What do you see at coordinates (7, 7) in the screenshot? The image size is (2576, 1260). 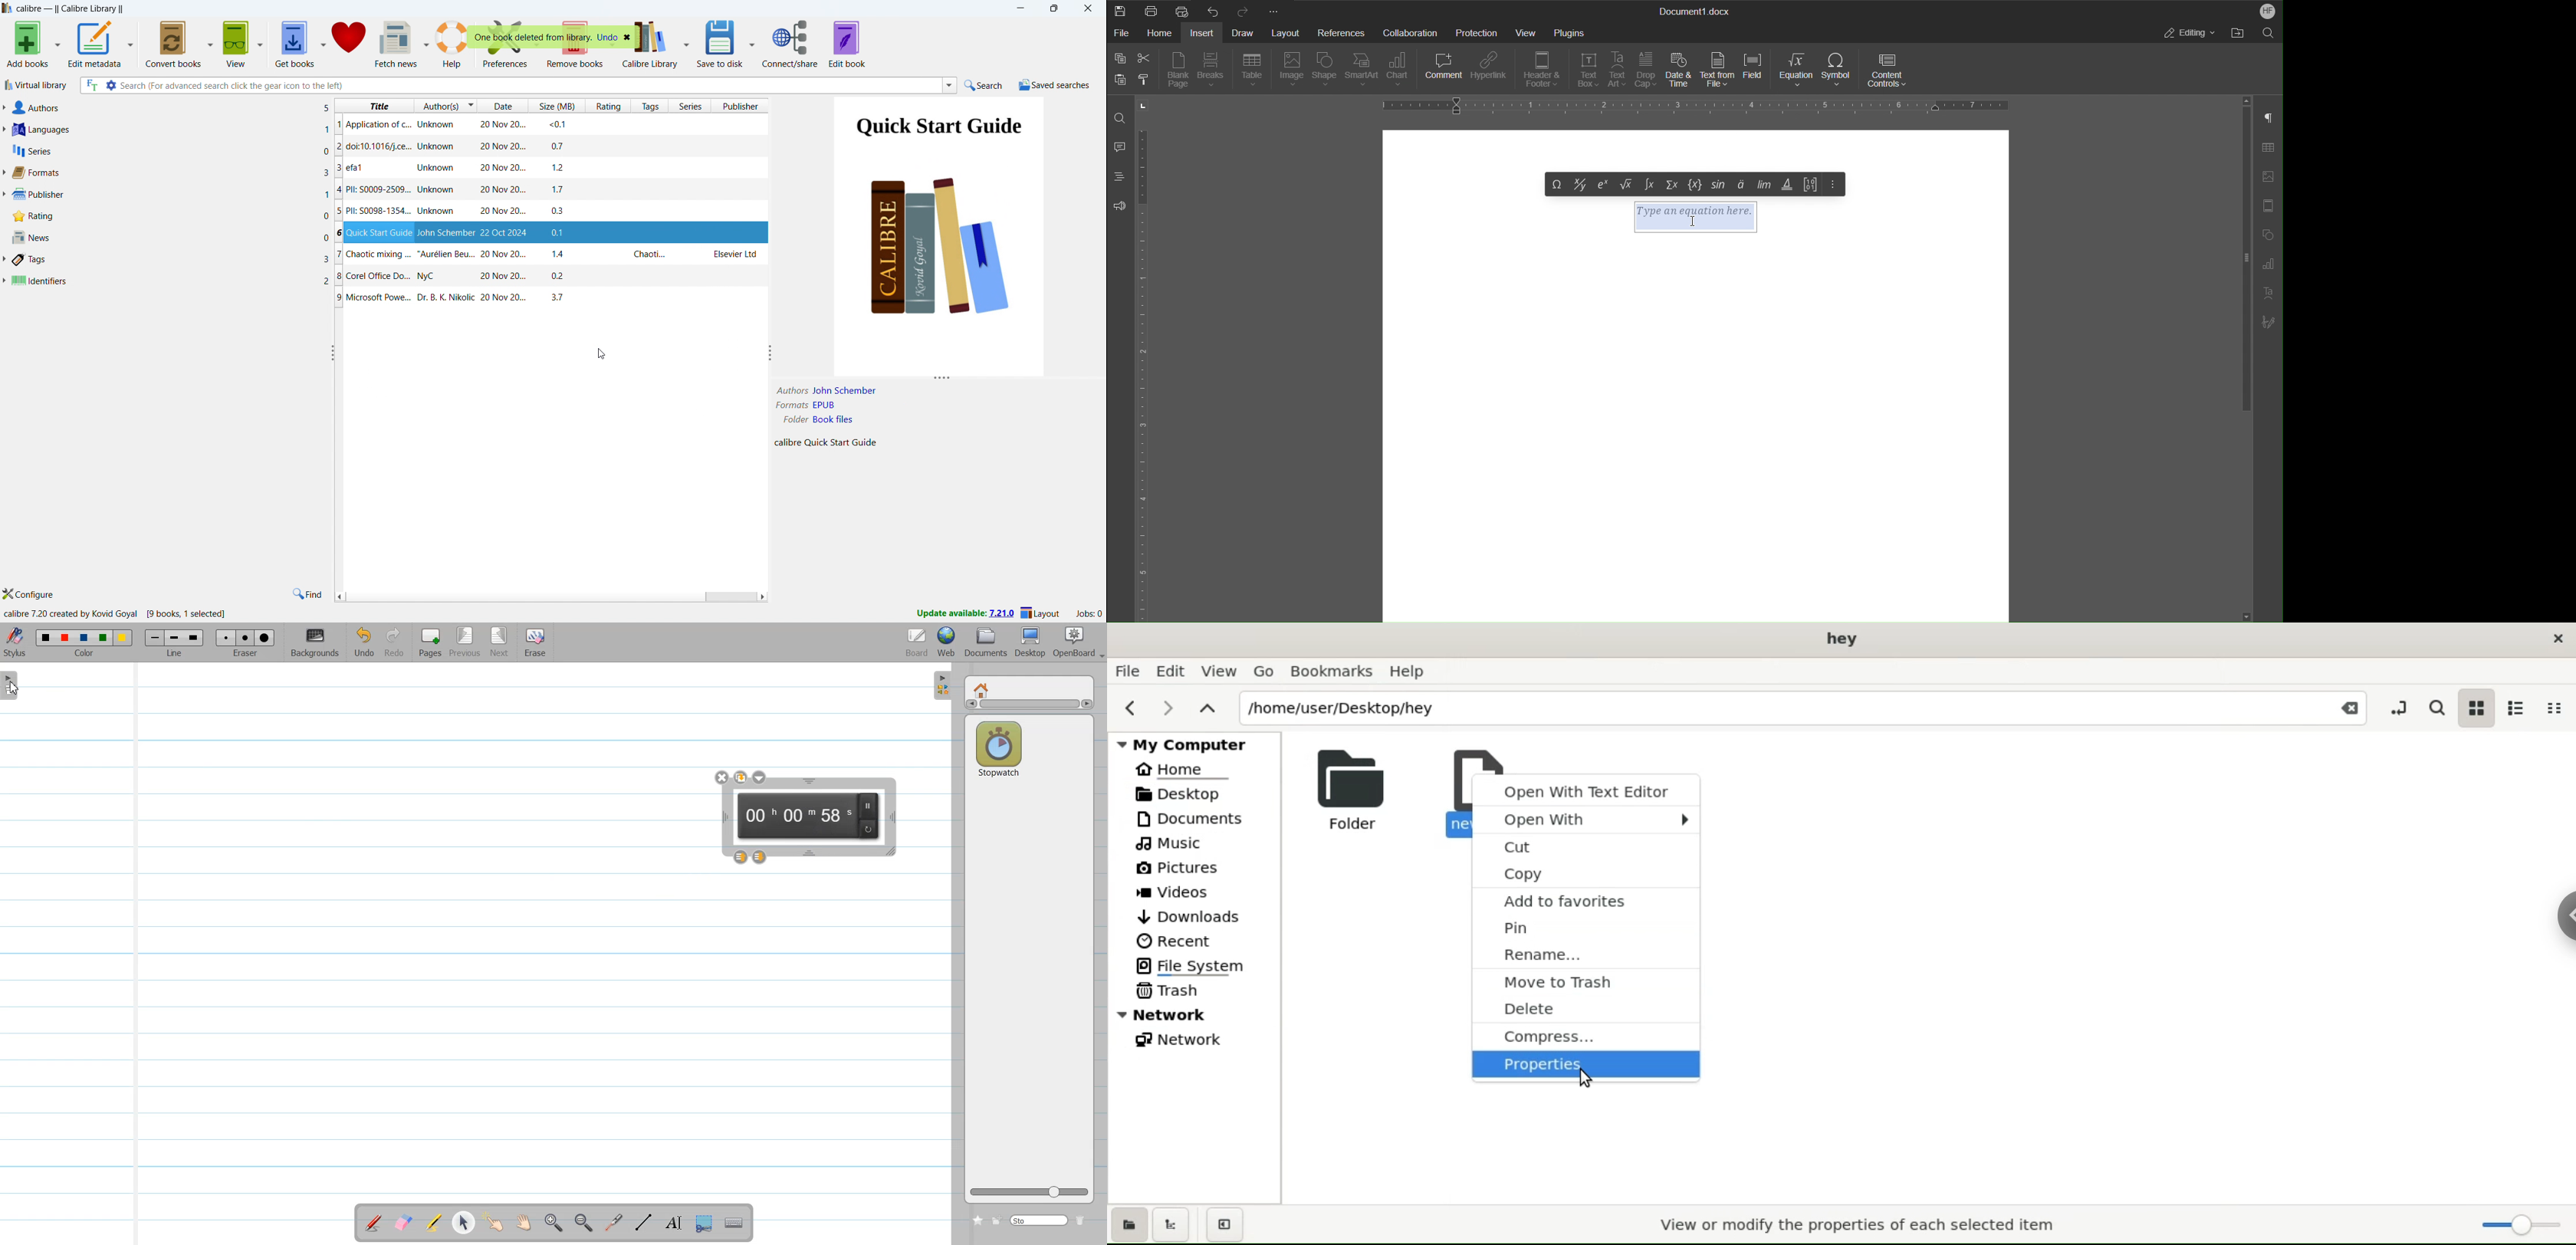 I see `logo` at bounding box center [7, 7].